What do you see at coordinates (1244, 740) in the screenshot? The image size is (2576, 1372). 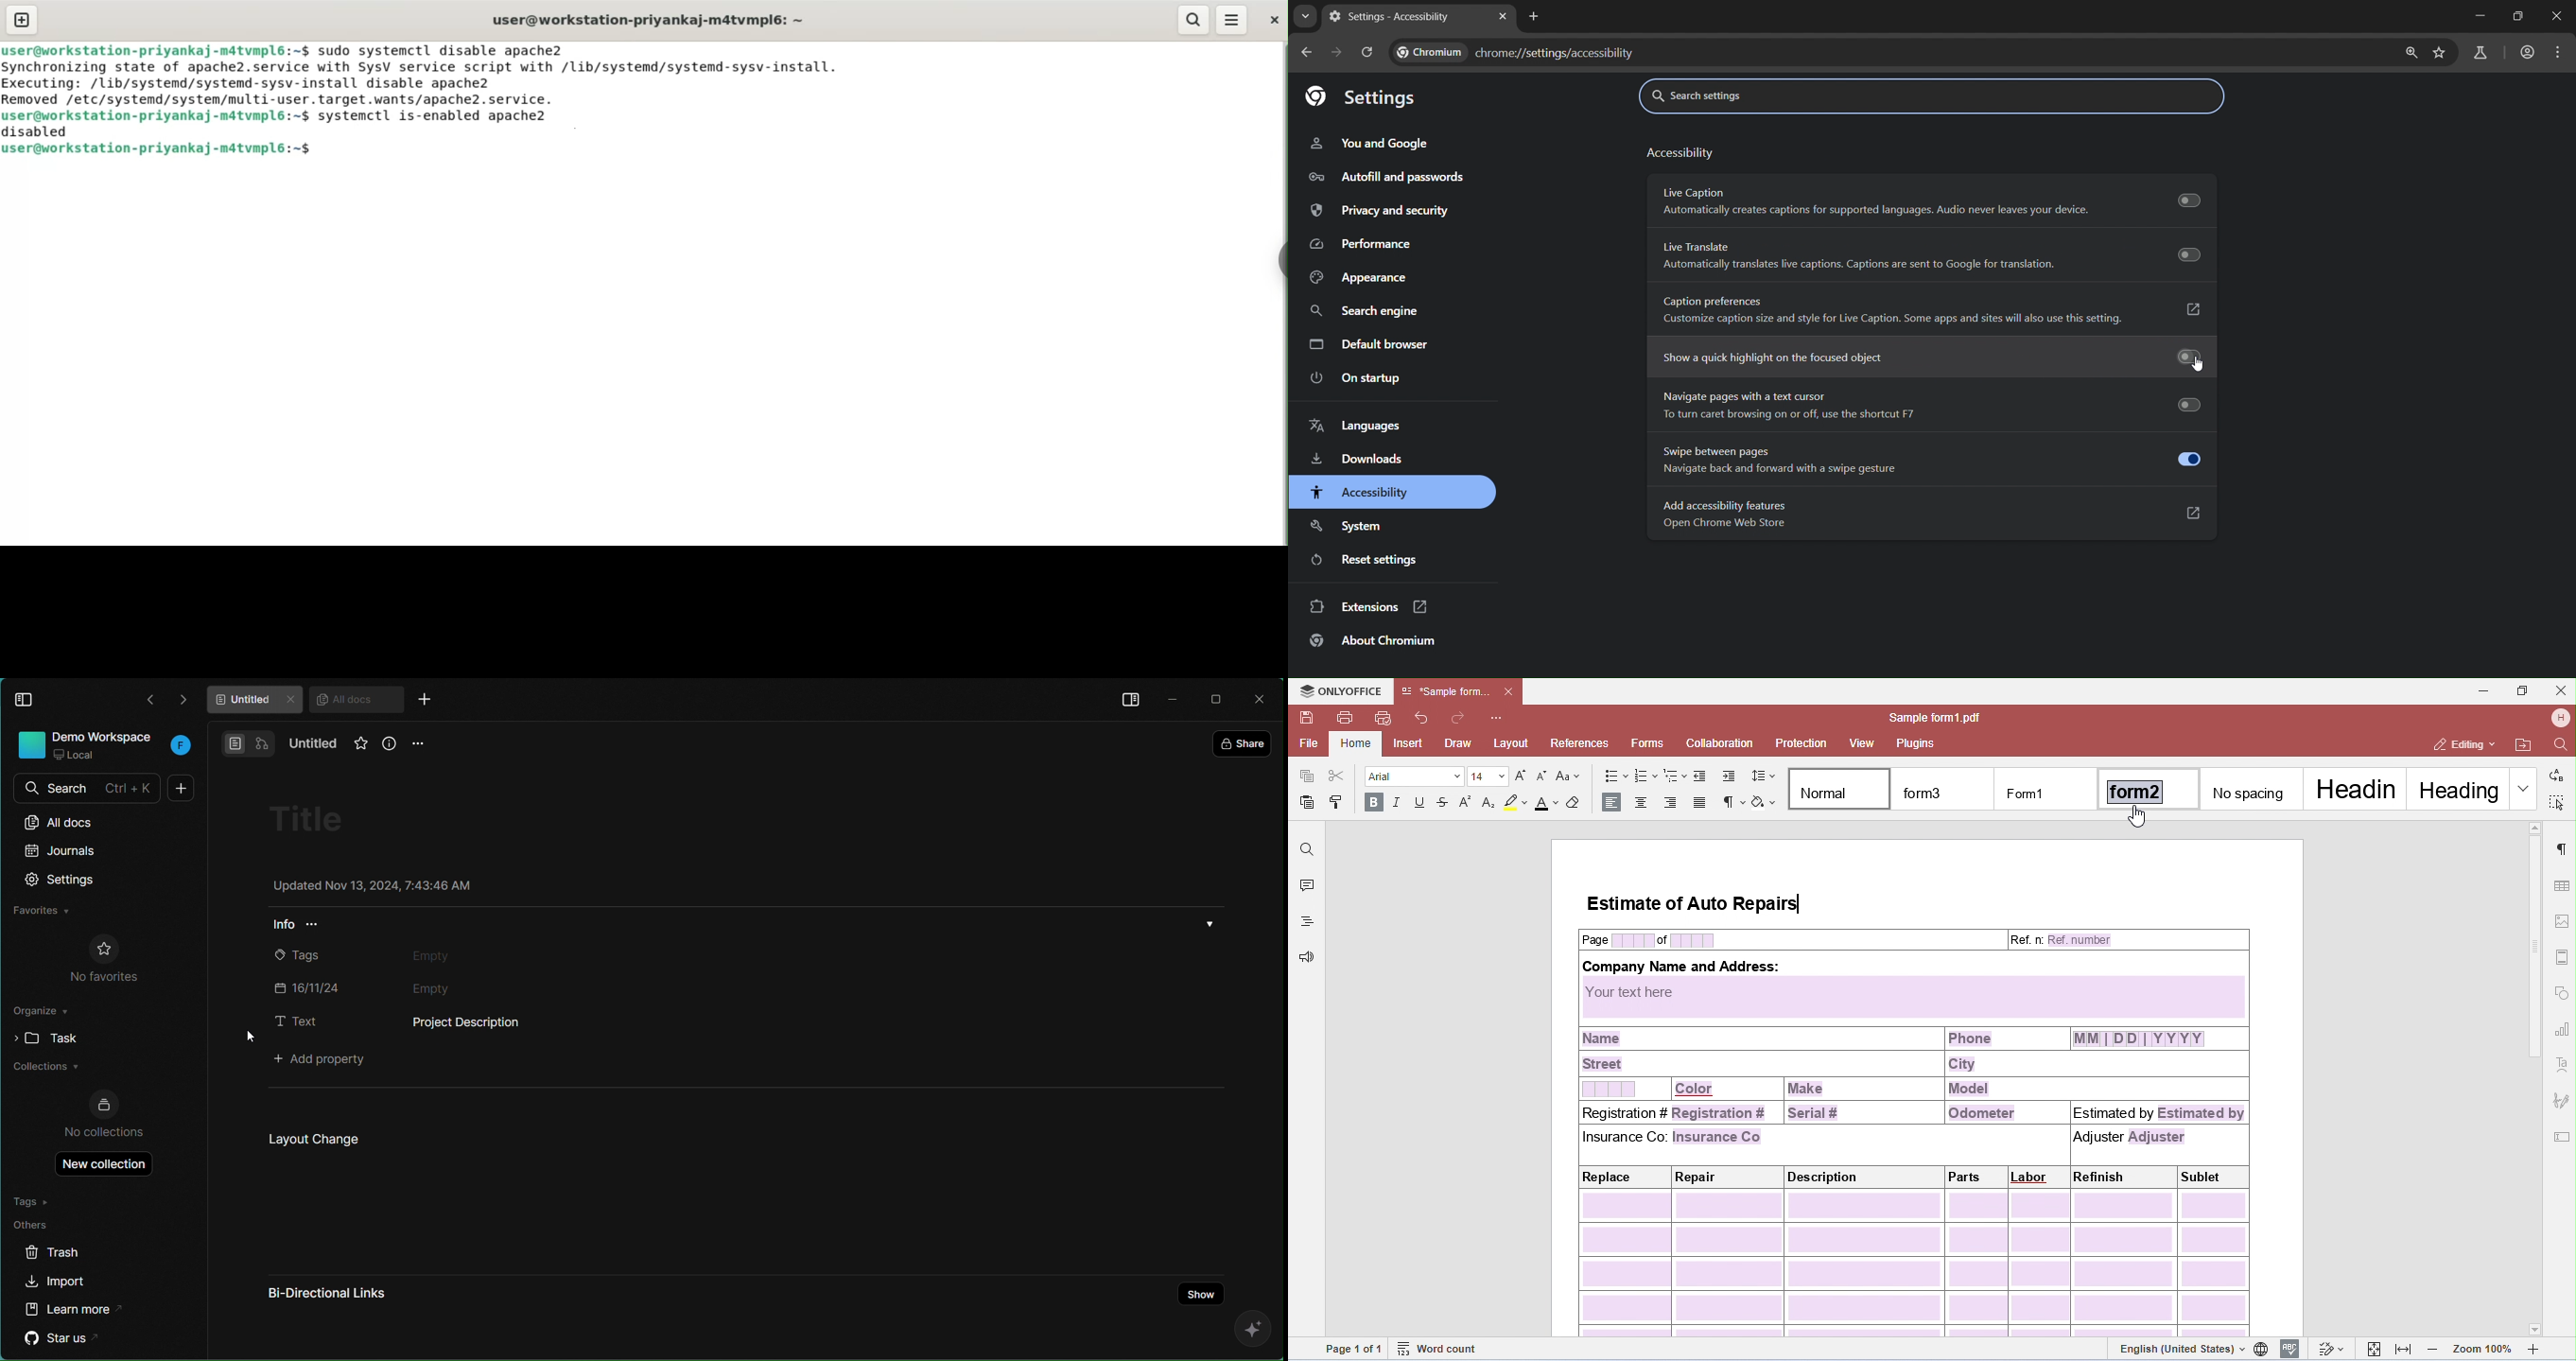 I see `share` at bounding box center [1244, 740].